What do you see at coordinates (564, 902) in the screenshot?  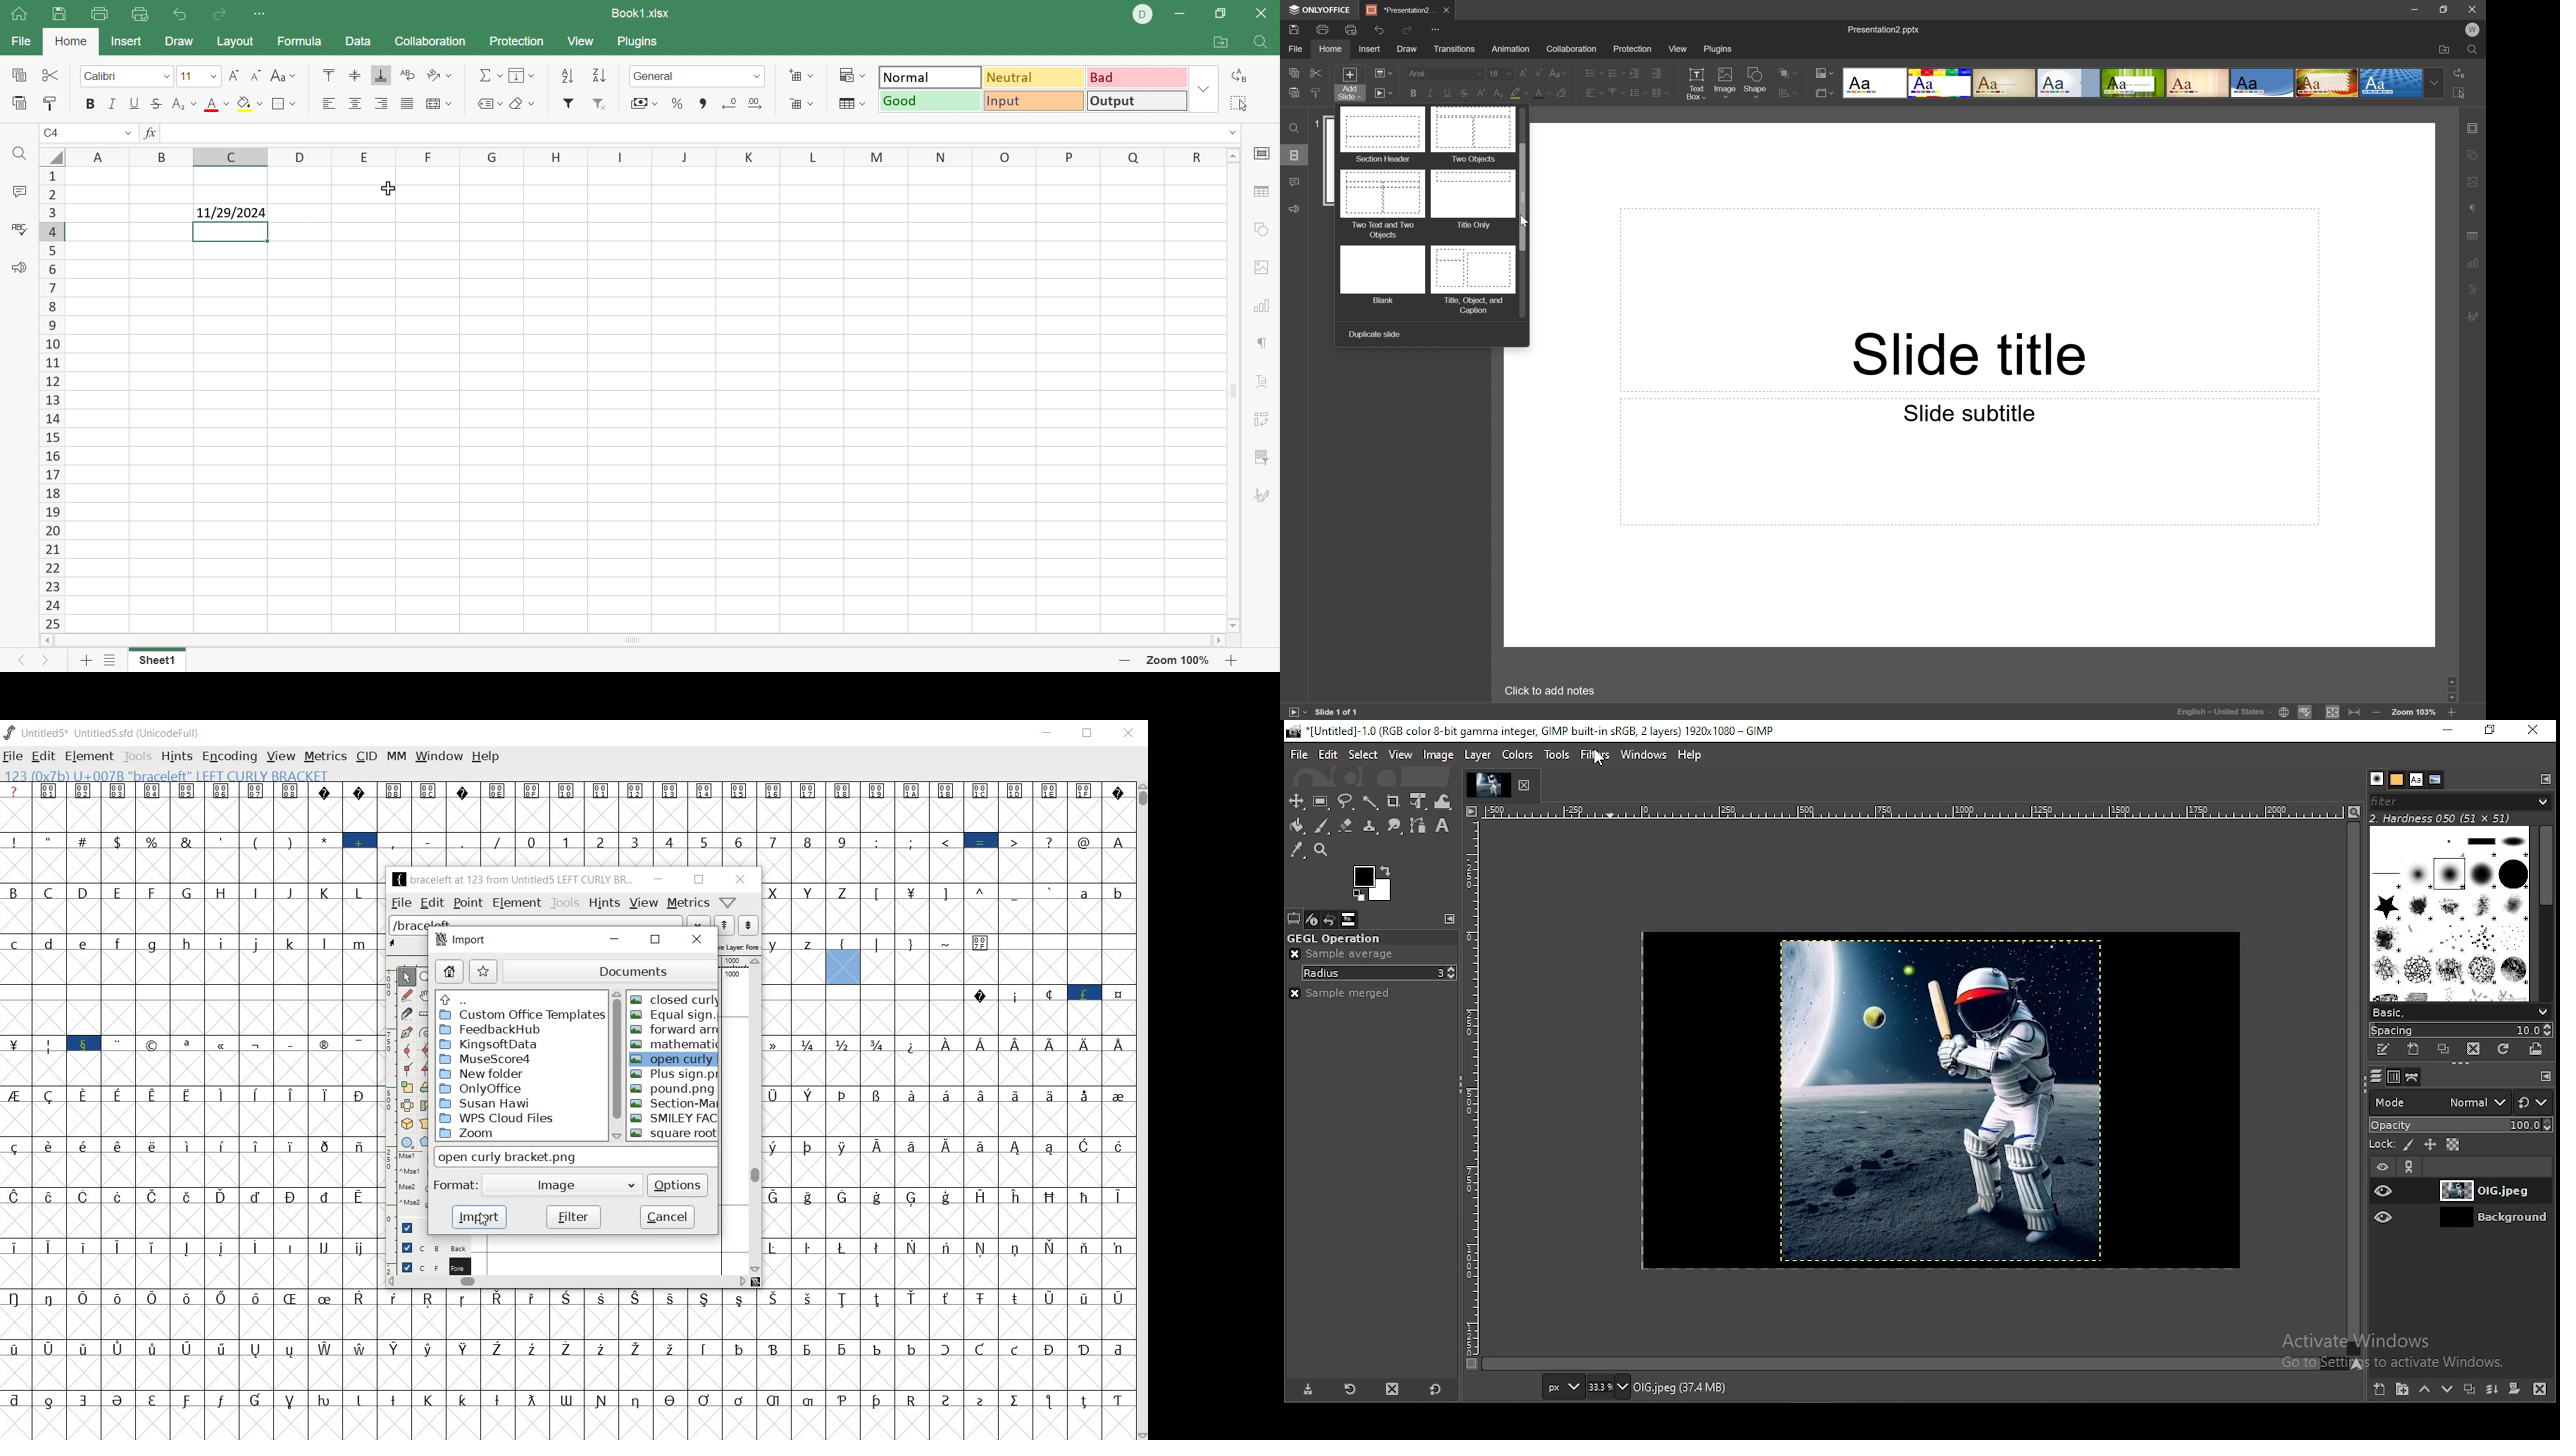 I see `tools` at bounding box center [564, 902].